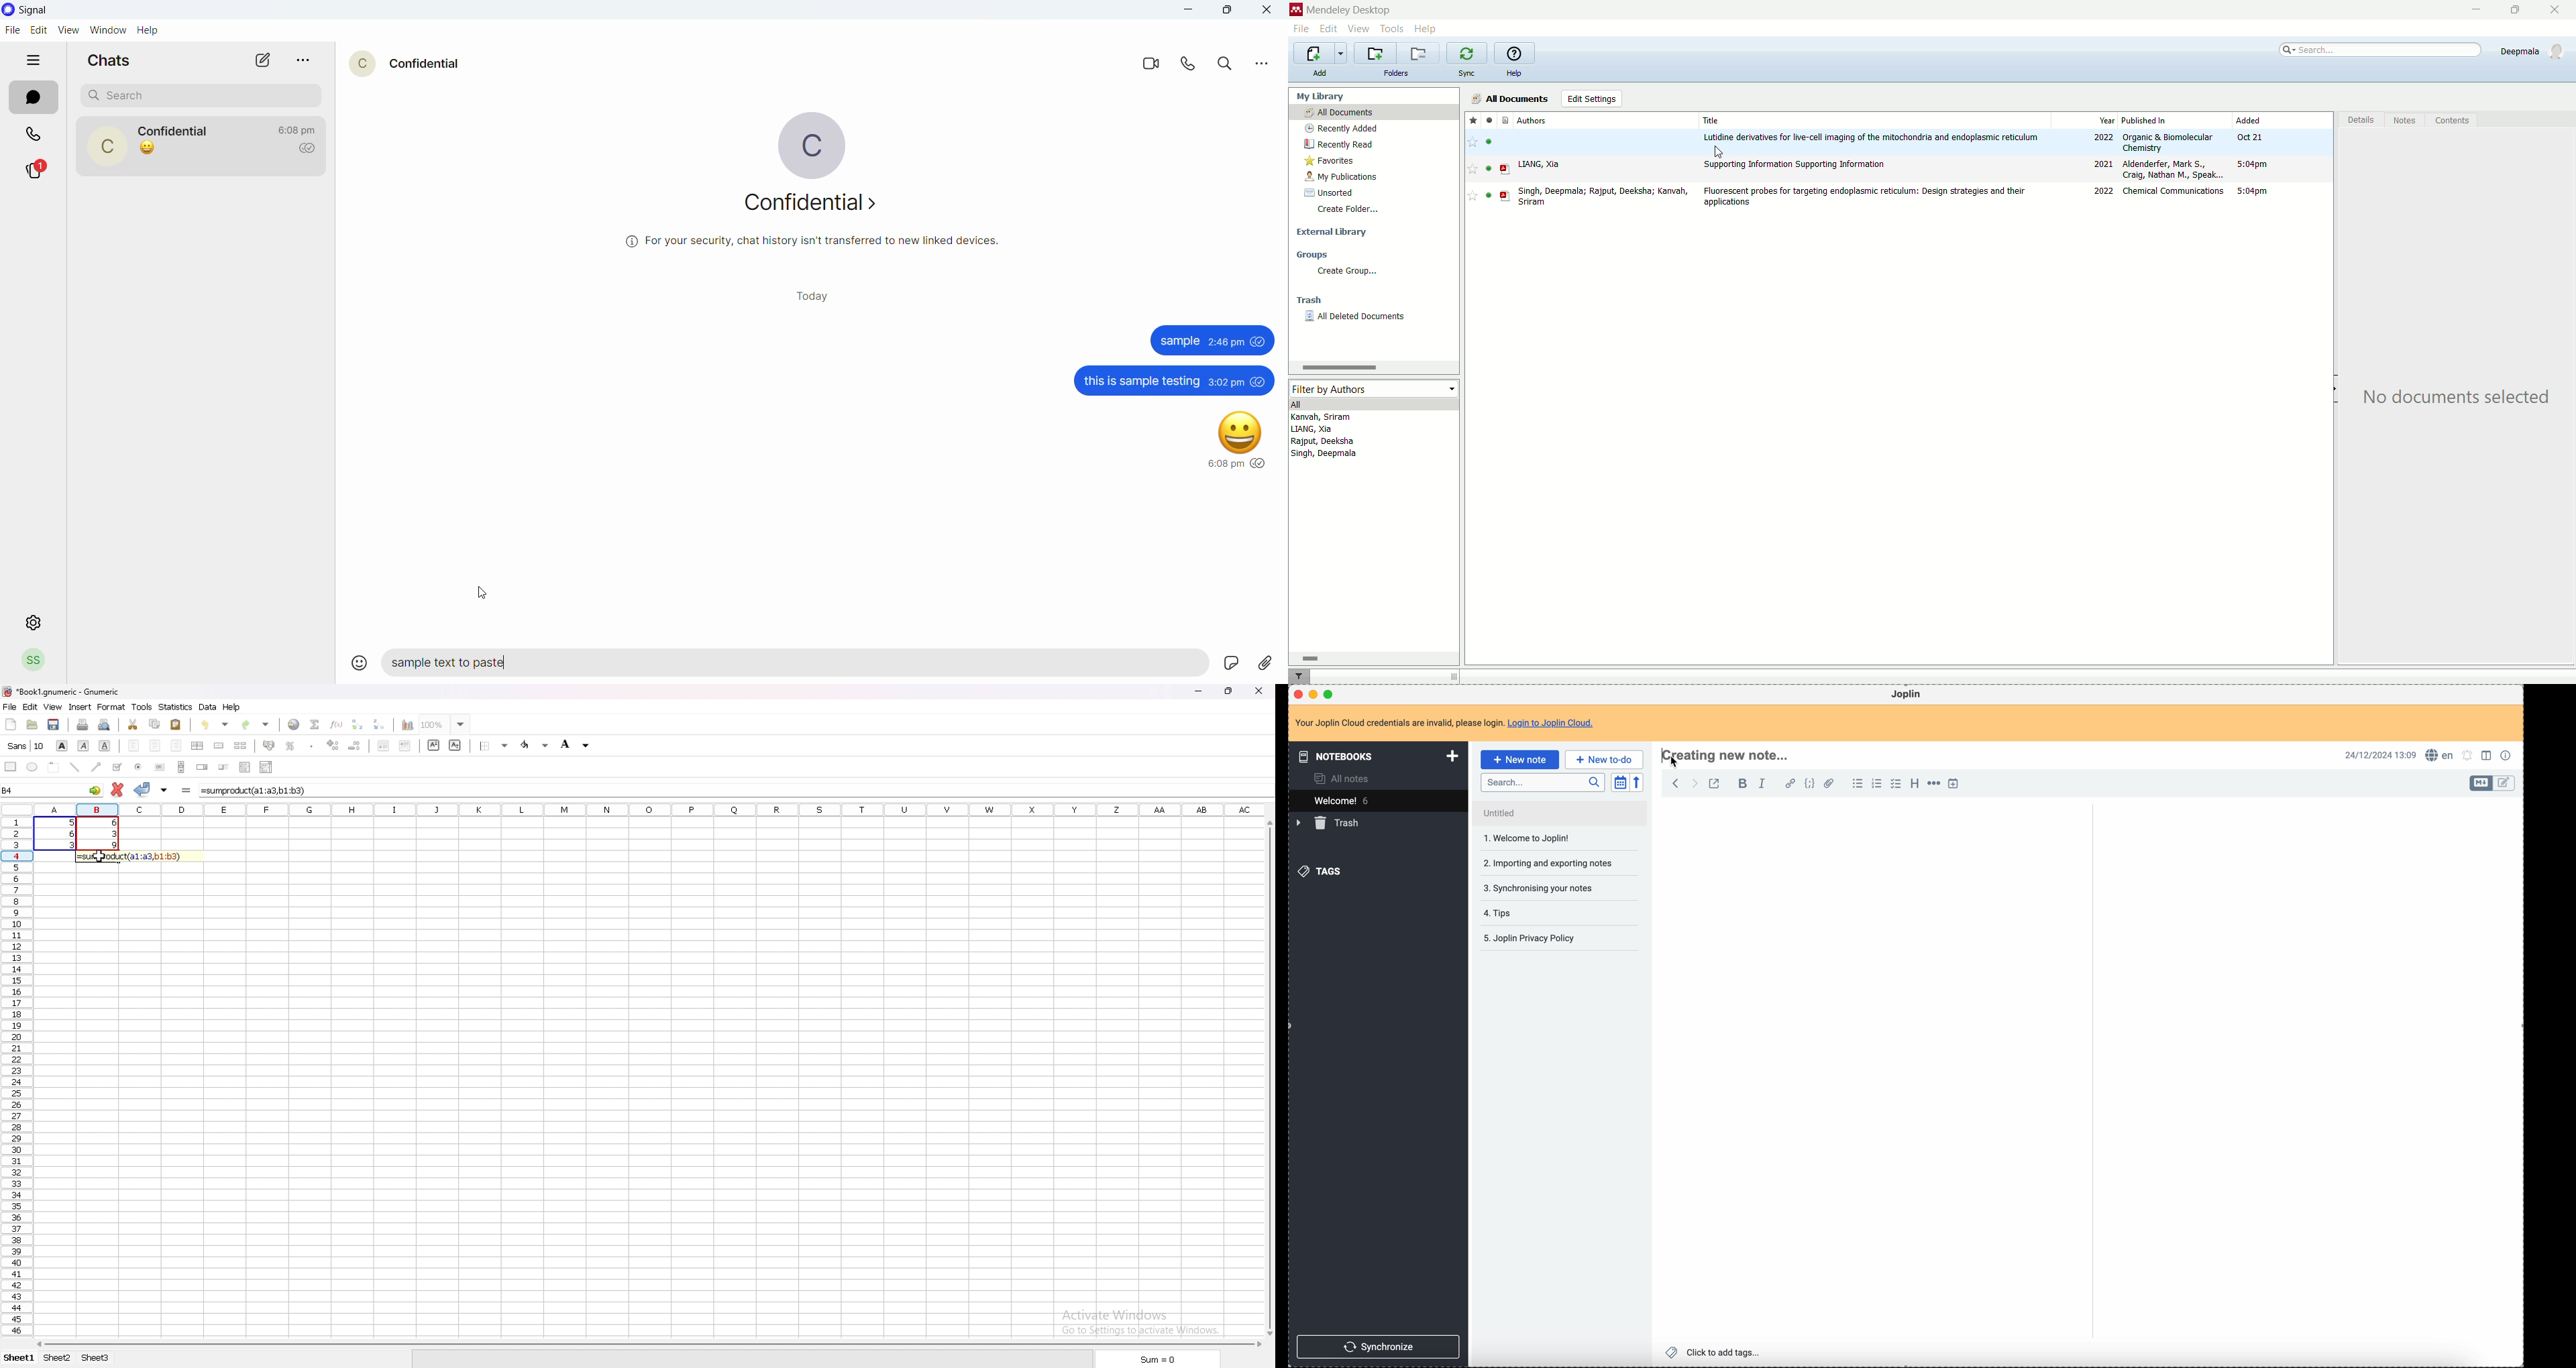 The width and height of the screenshot is (2576, 1372). I want to click on 2021, so click(2102, 164).